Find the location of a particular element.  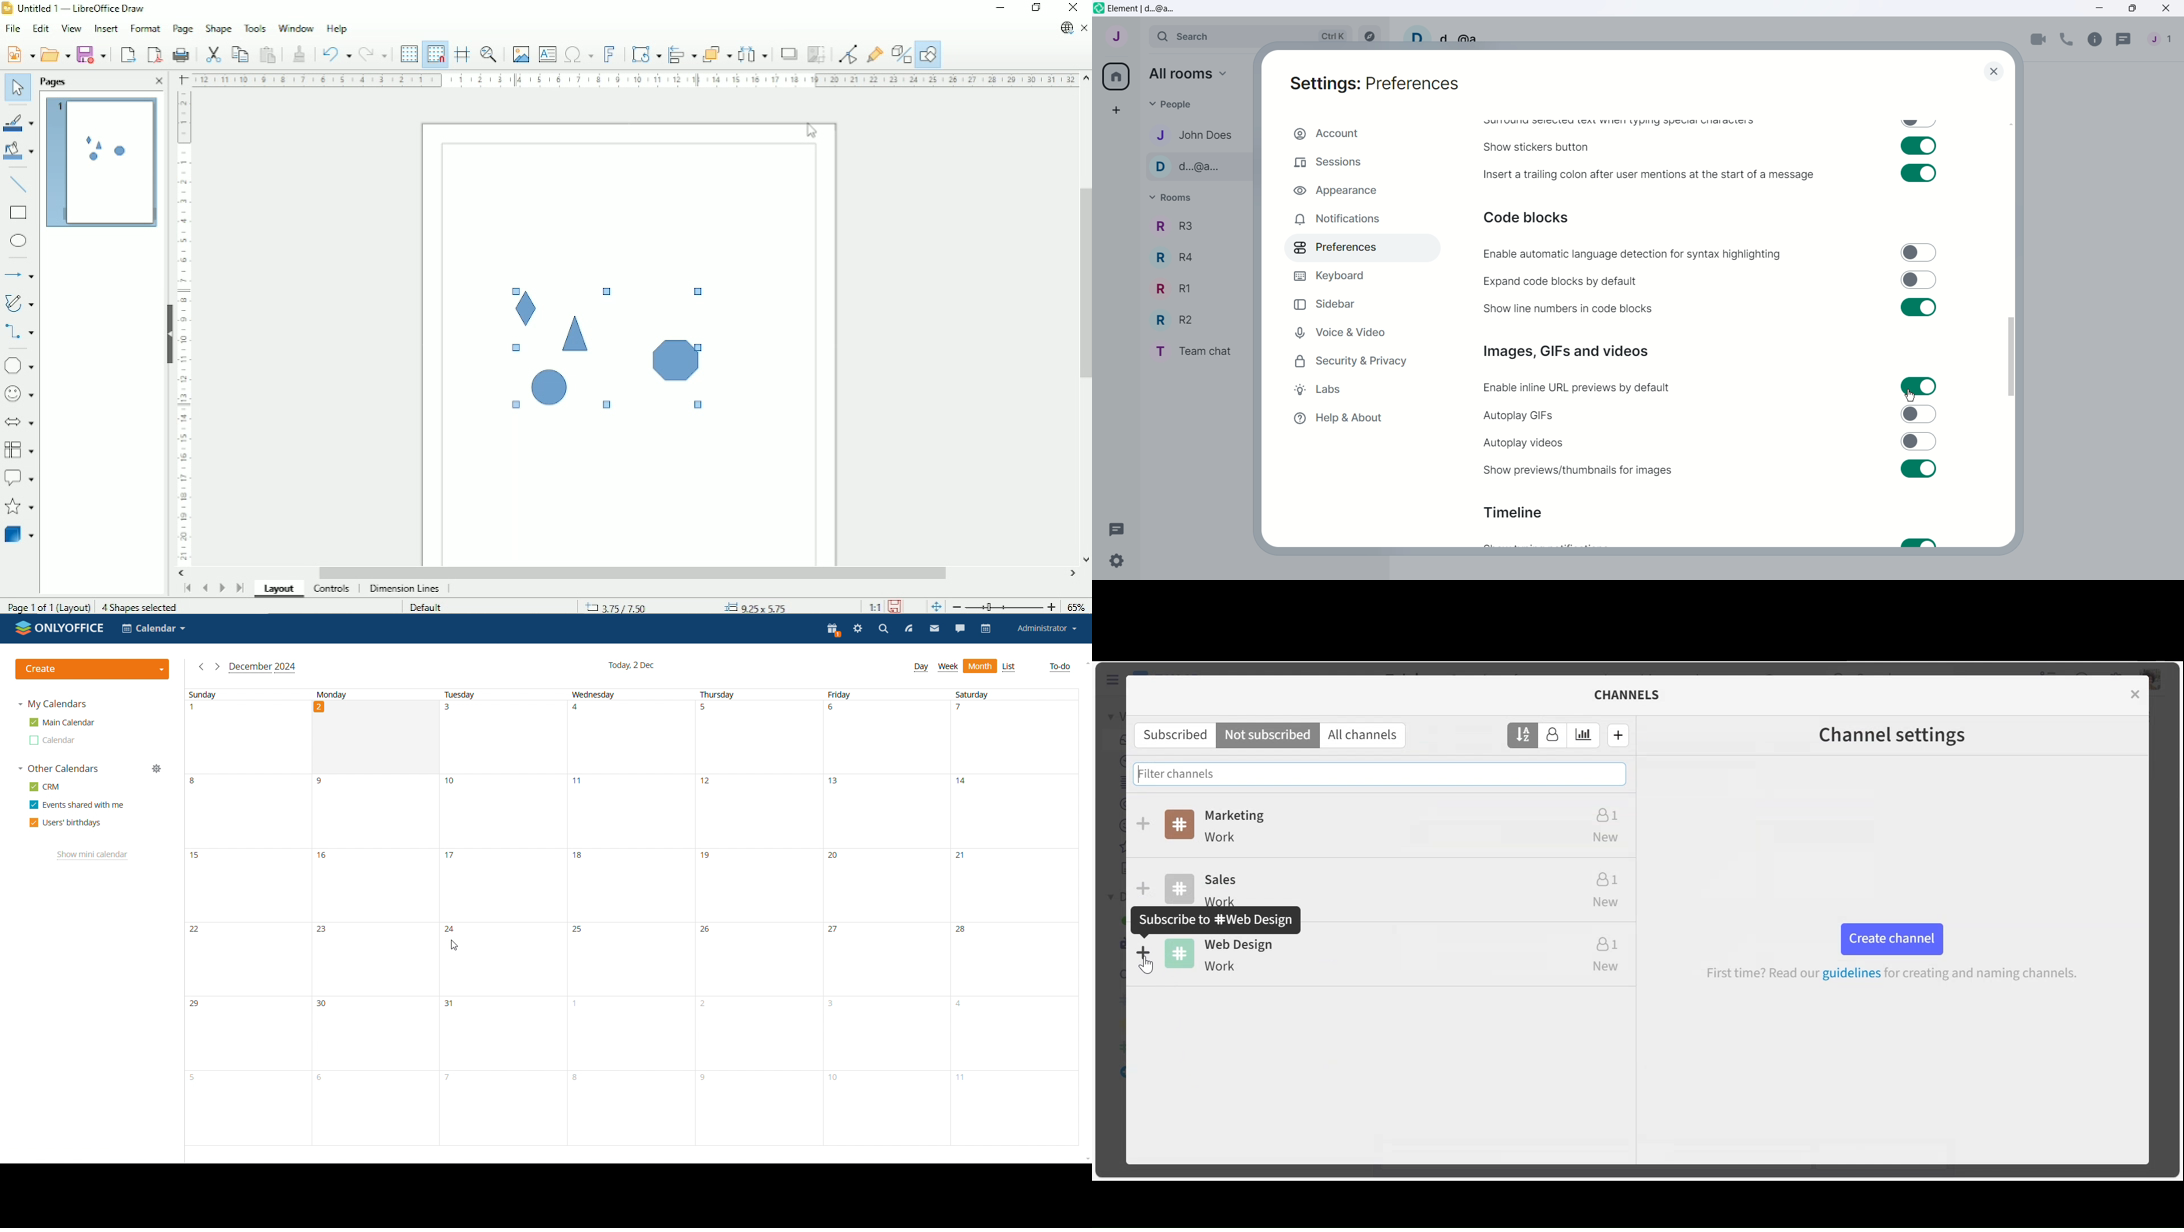

Enable automatic language detection for syntax highlighting is located at coordinates (1632, 254).